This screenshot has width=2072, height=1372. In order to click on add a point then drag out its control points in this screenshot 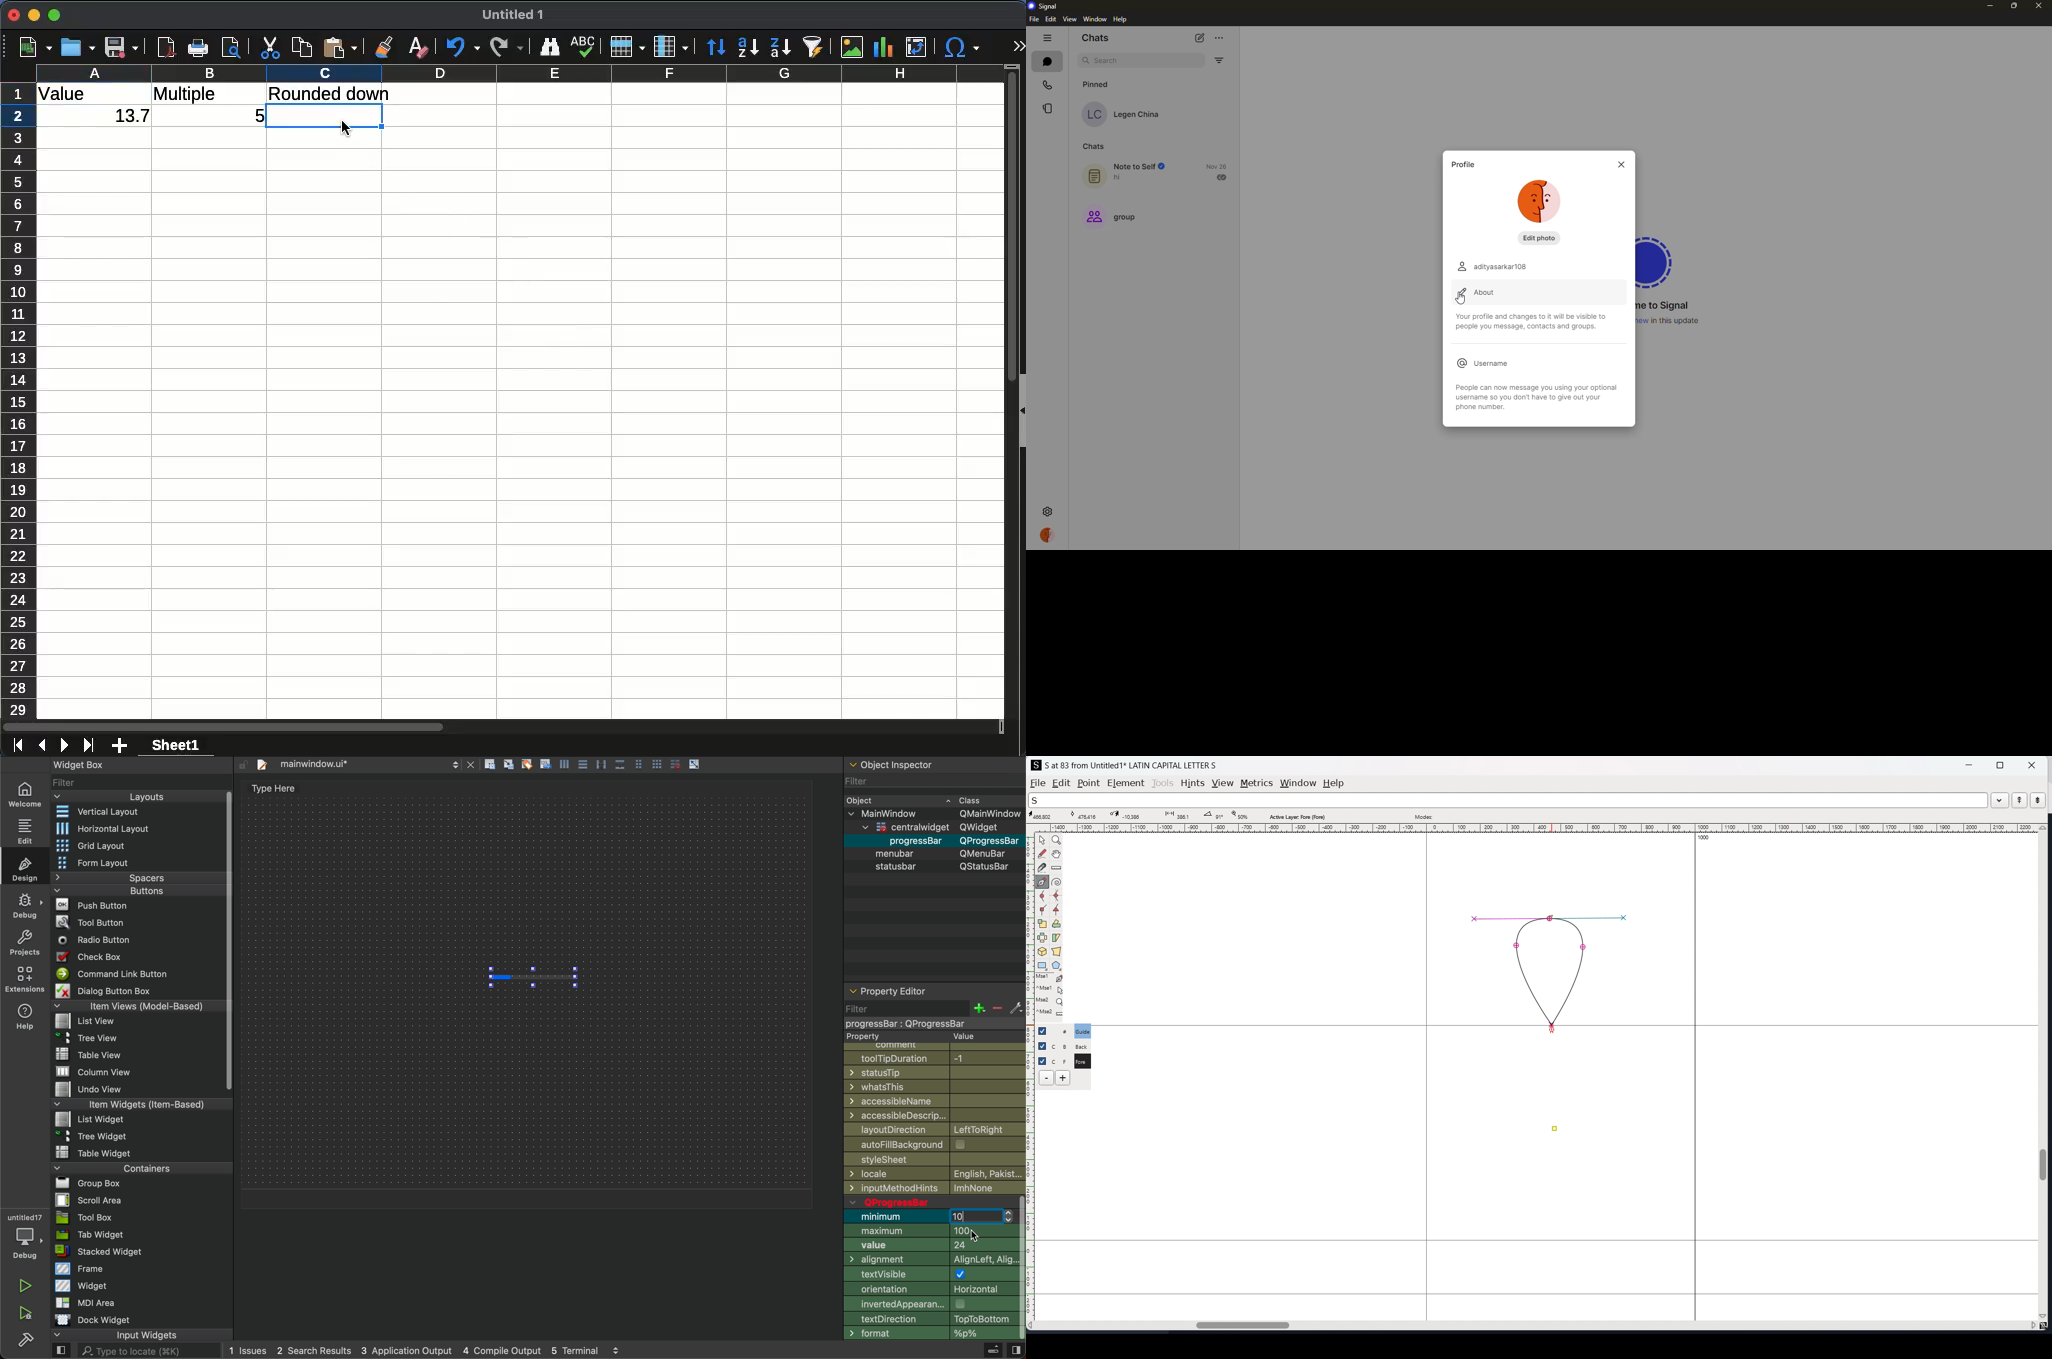, I will do `click(1043, 882)`.